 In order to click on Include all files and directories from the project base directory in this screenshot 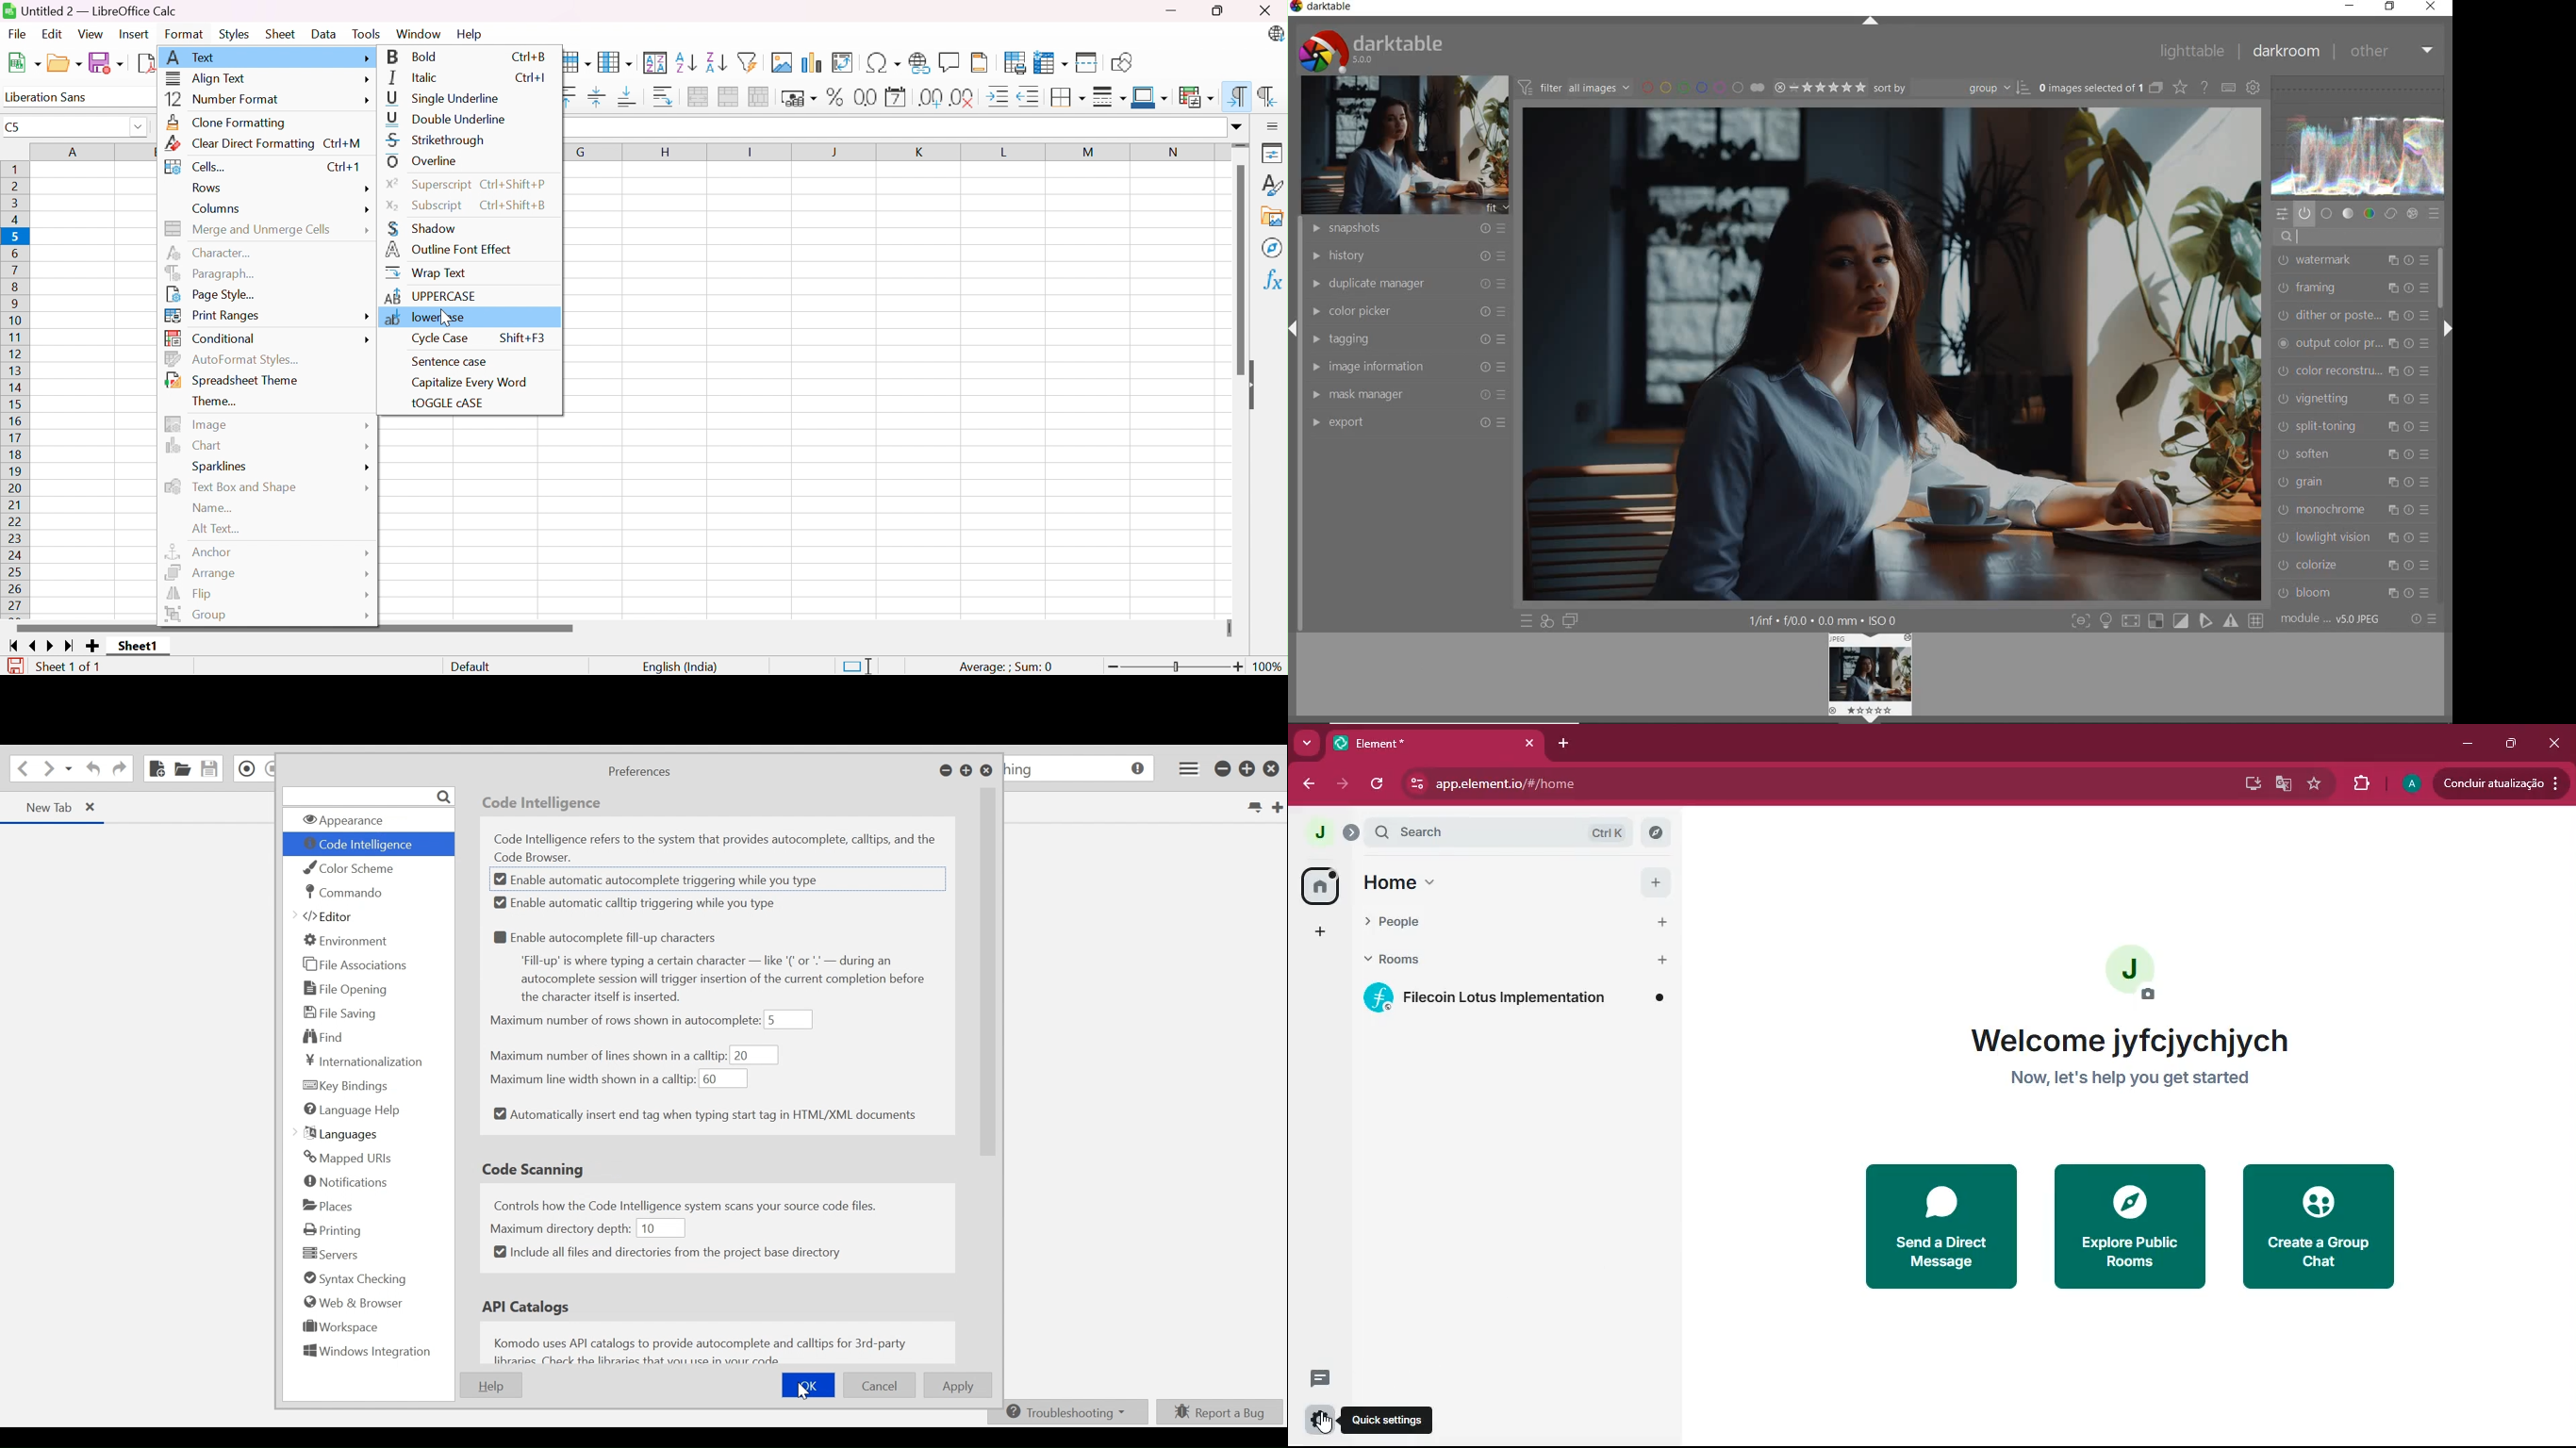, I will do `click(668, 1252)`.